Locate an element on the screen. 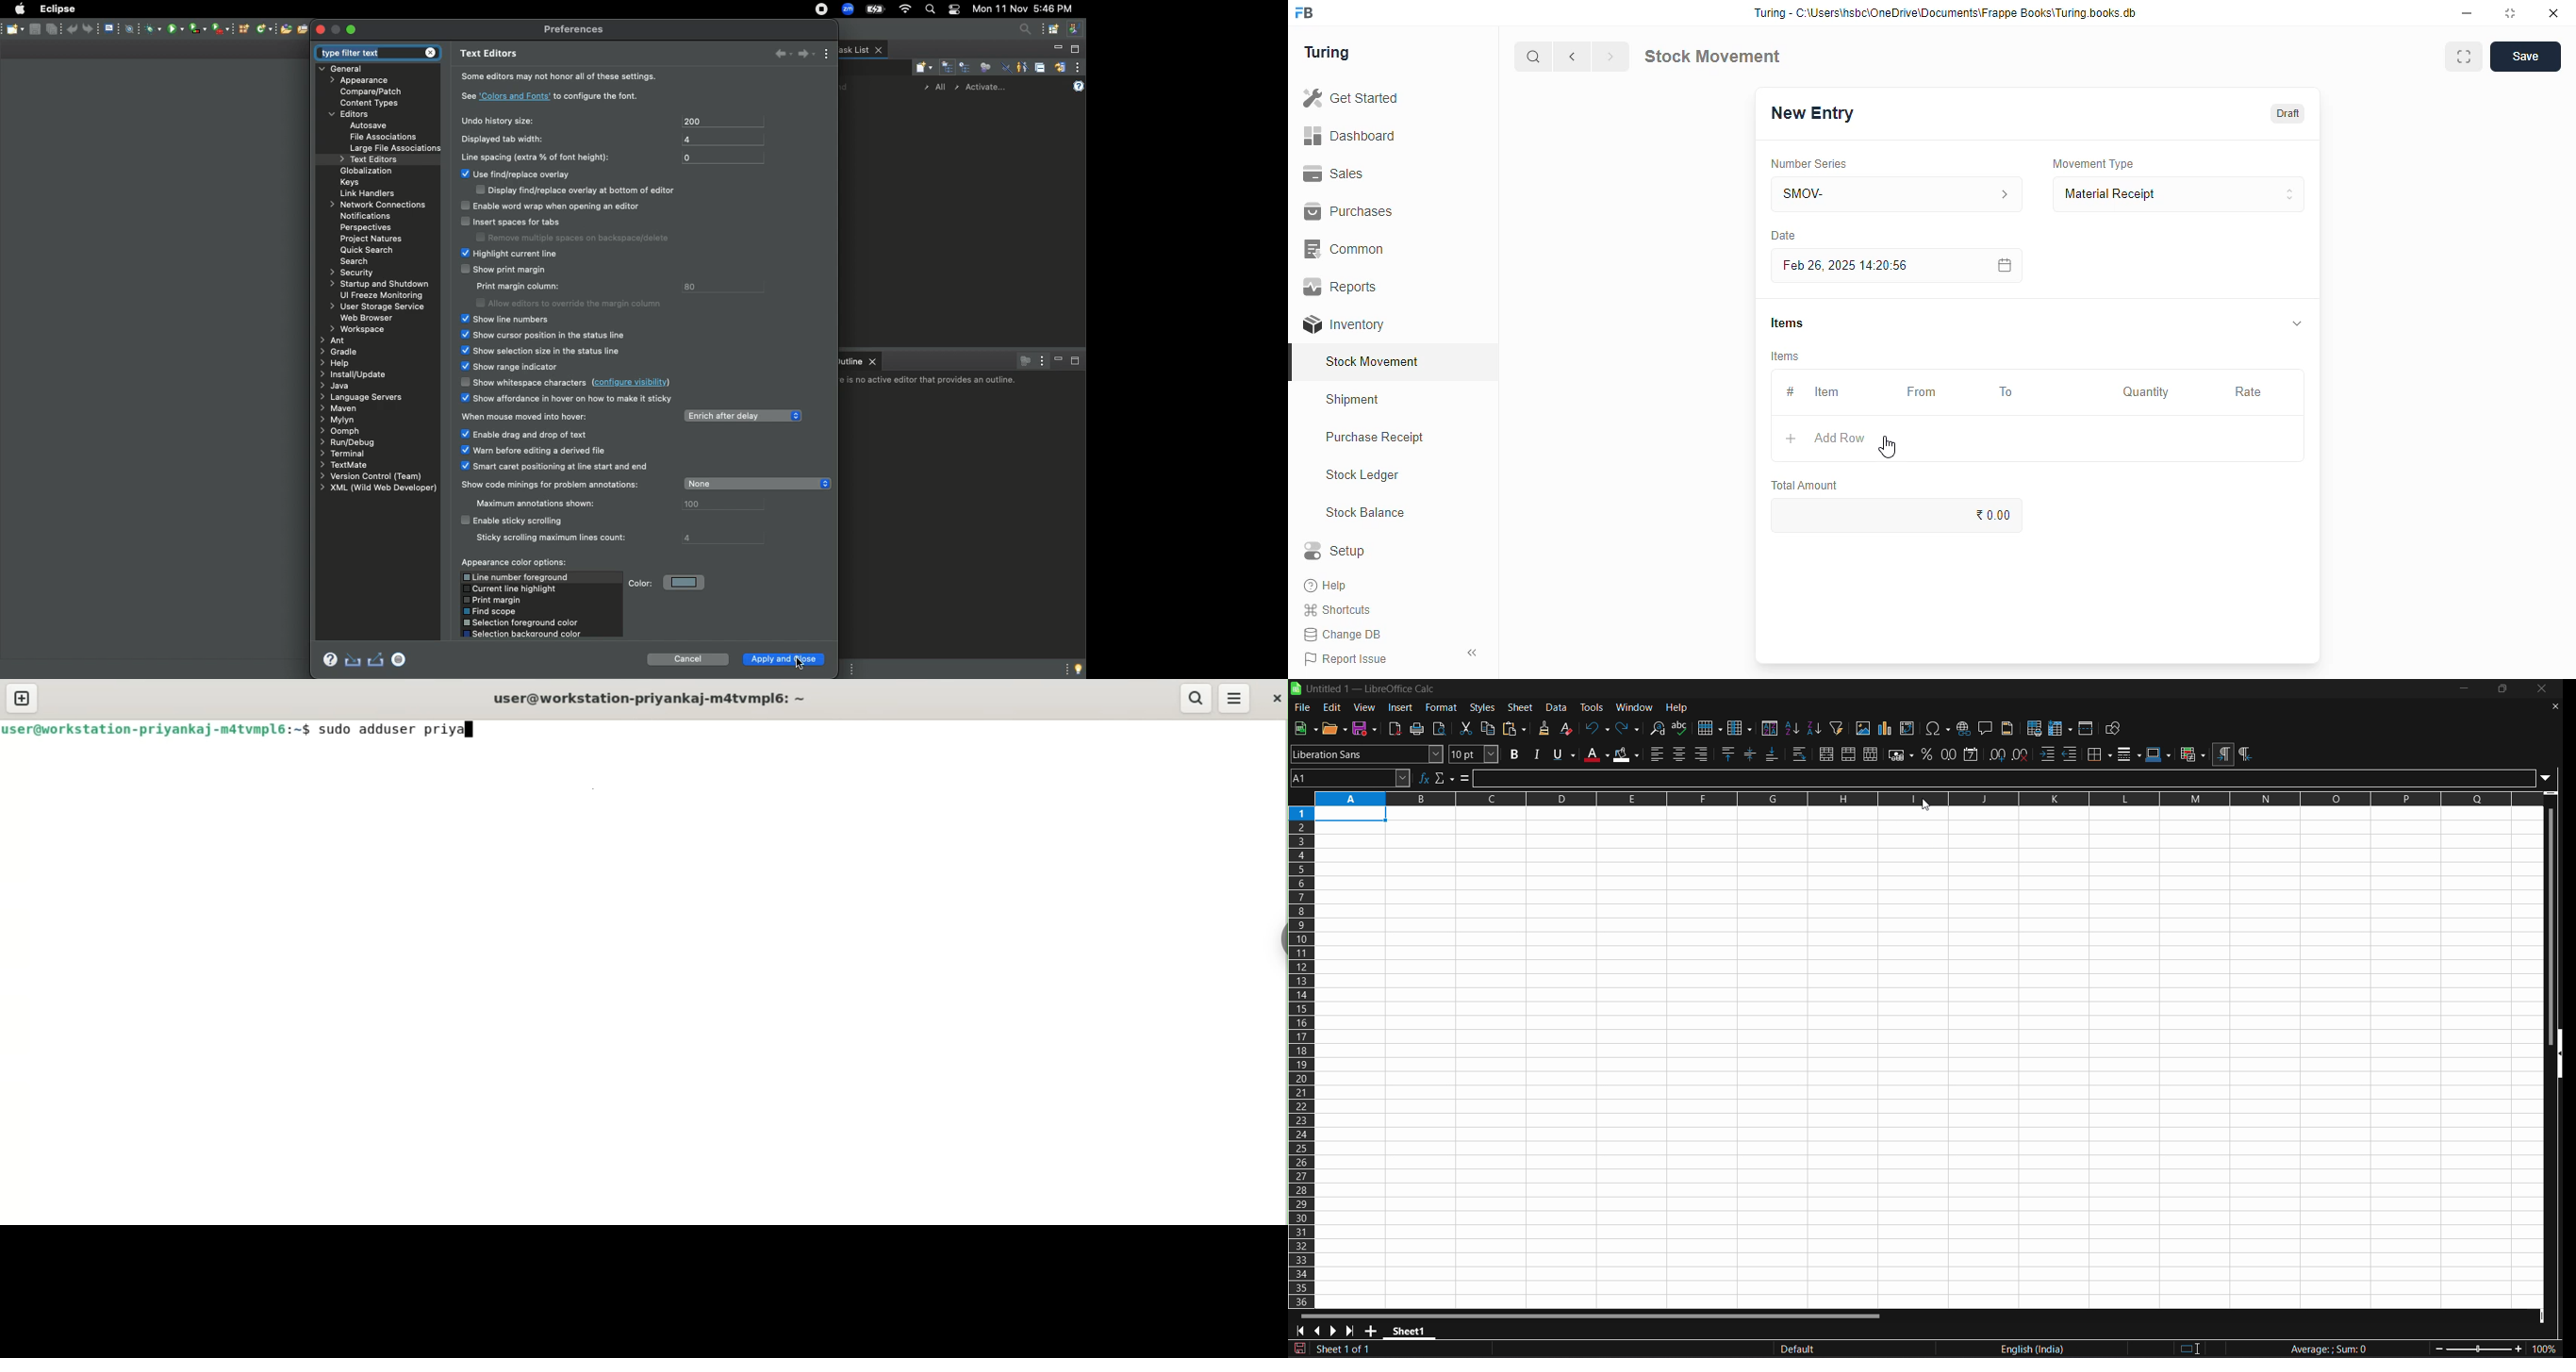 The width and height of the screenshot is (2576, 1372). find and replace is located at coordinates (1657, 728).